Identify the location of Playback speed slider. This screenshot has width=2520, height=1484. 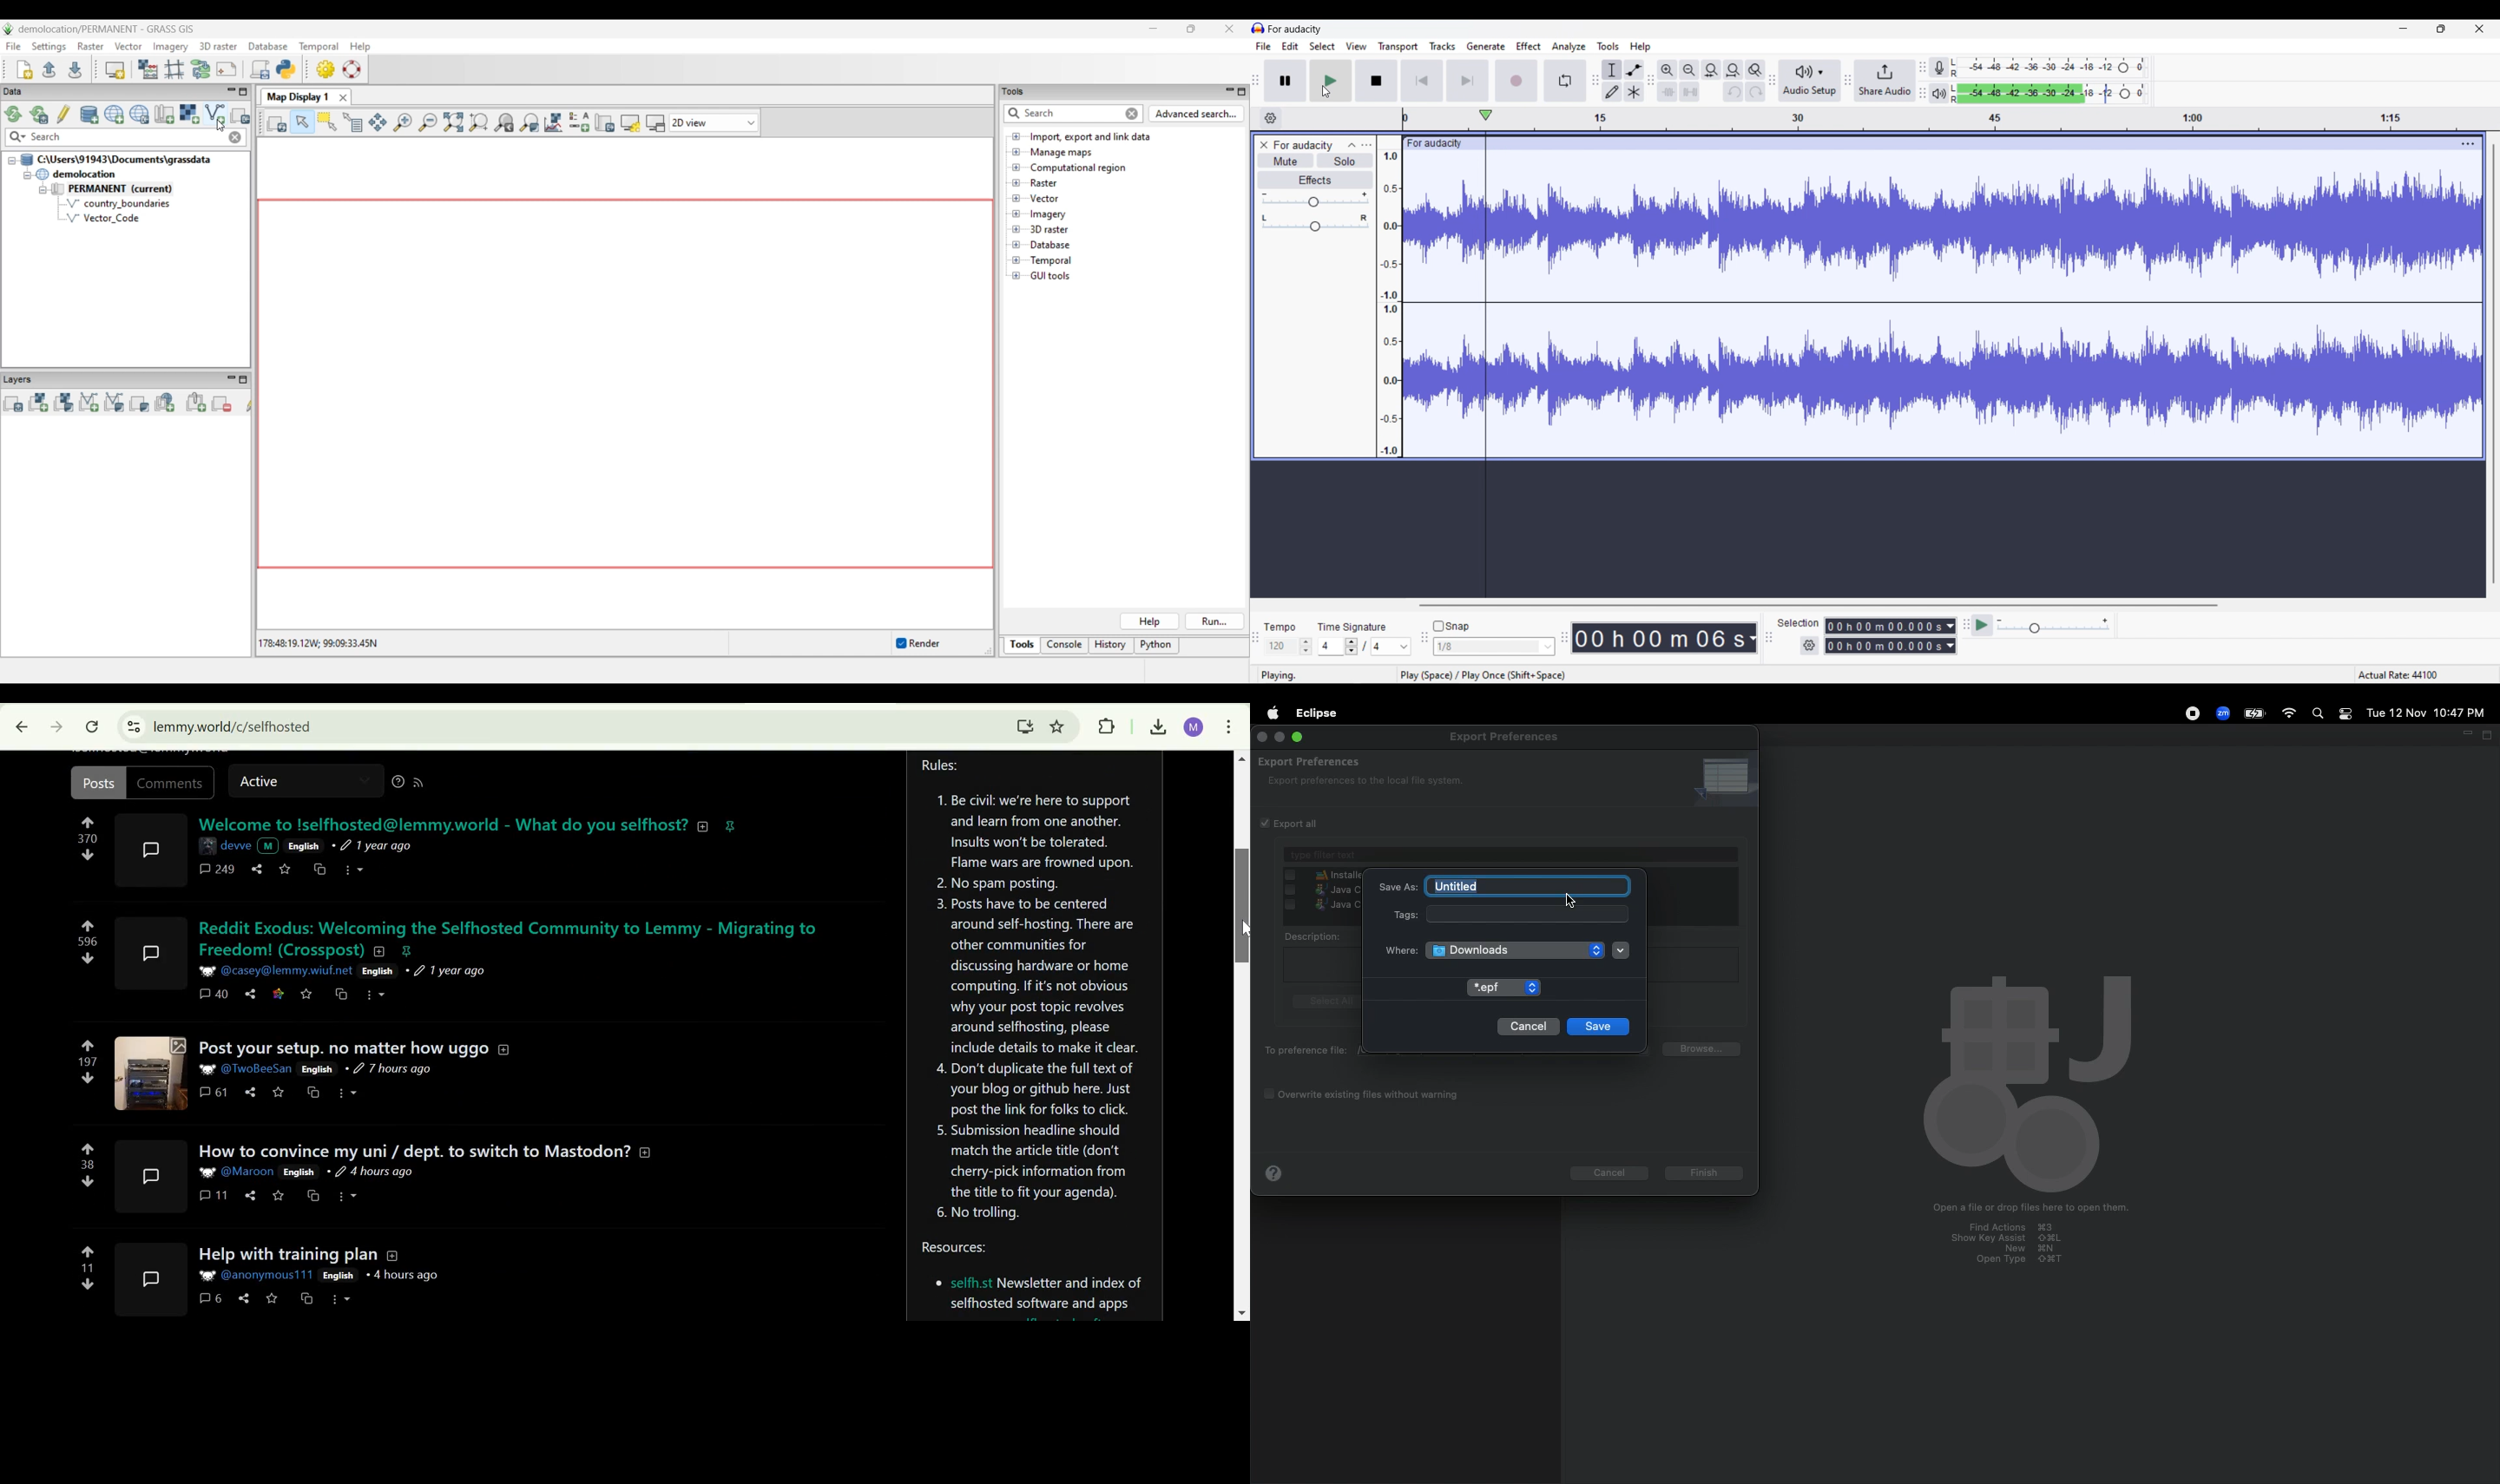
(2053, 627).